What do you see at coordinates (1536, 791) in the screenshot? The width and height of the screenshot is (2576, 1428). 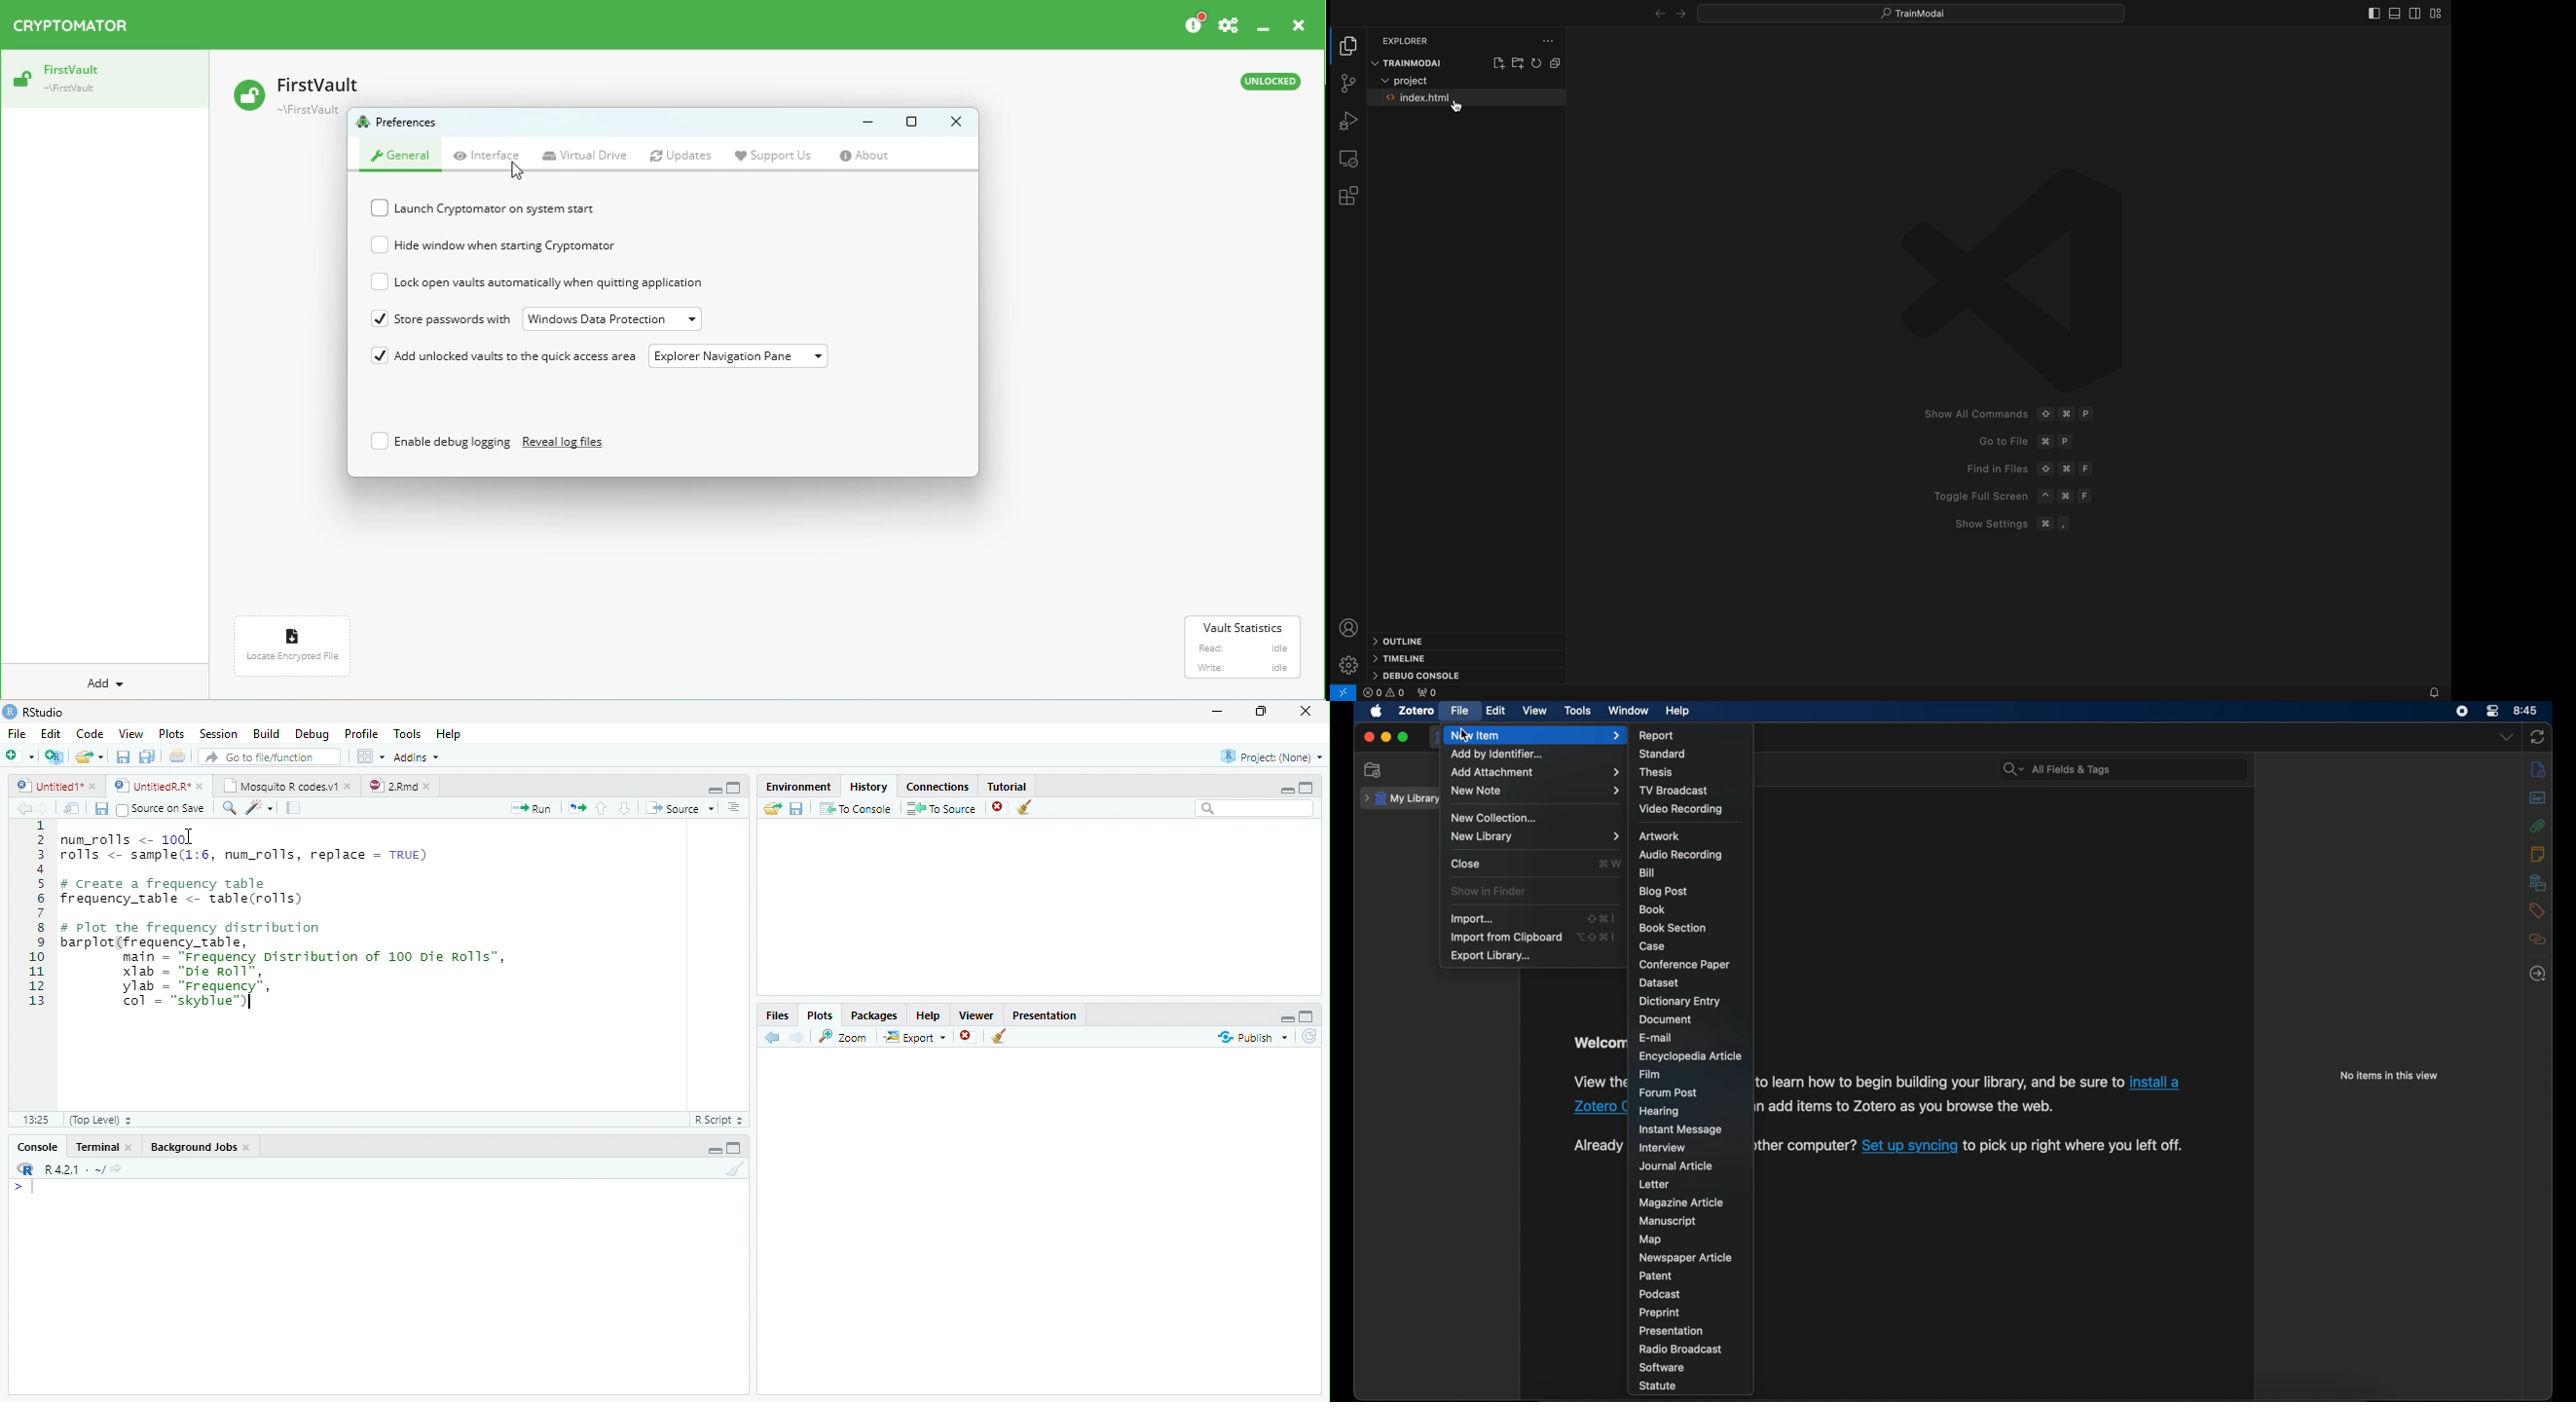 I see `new note` at bounding box center [1536, 791].